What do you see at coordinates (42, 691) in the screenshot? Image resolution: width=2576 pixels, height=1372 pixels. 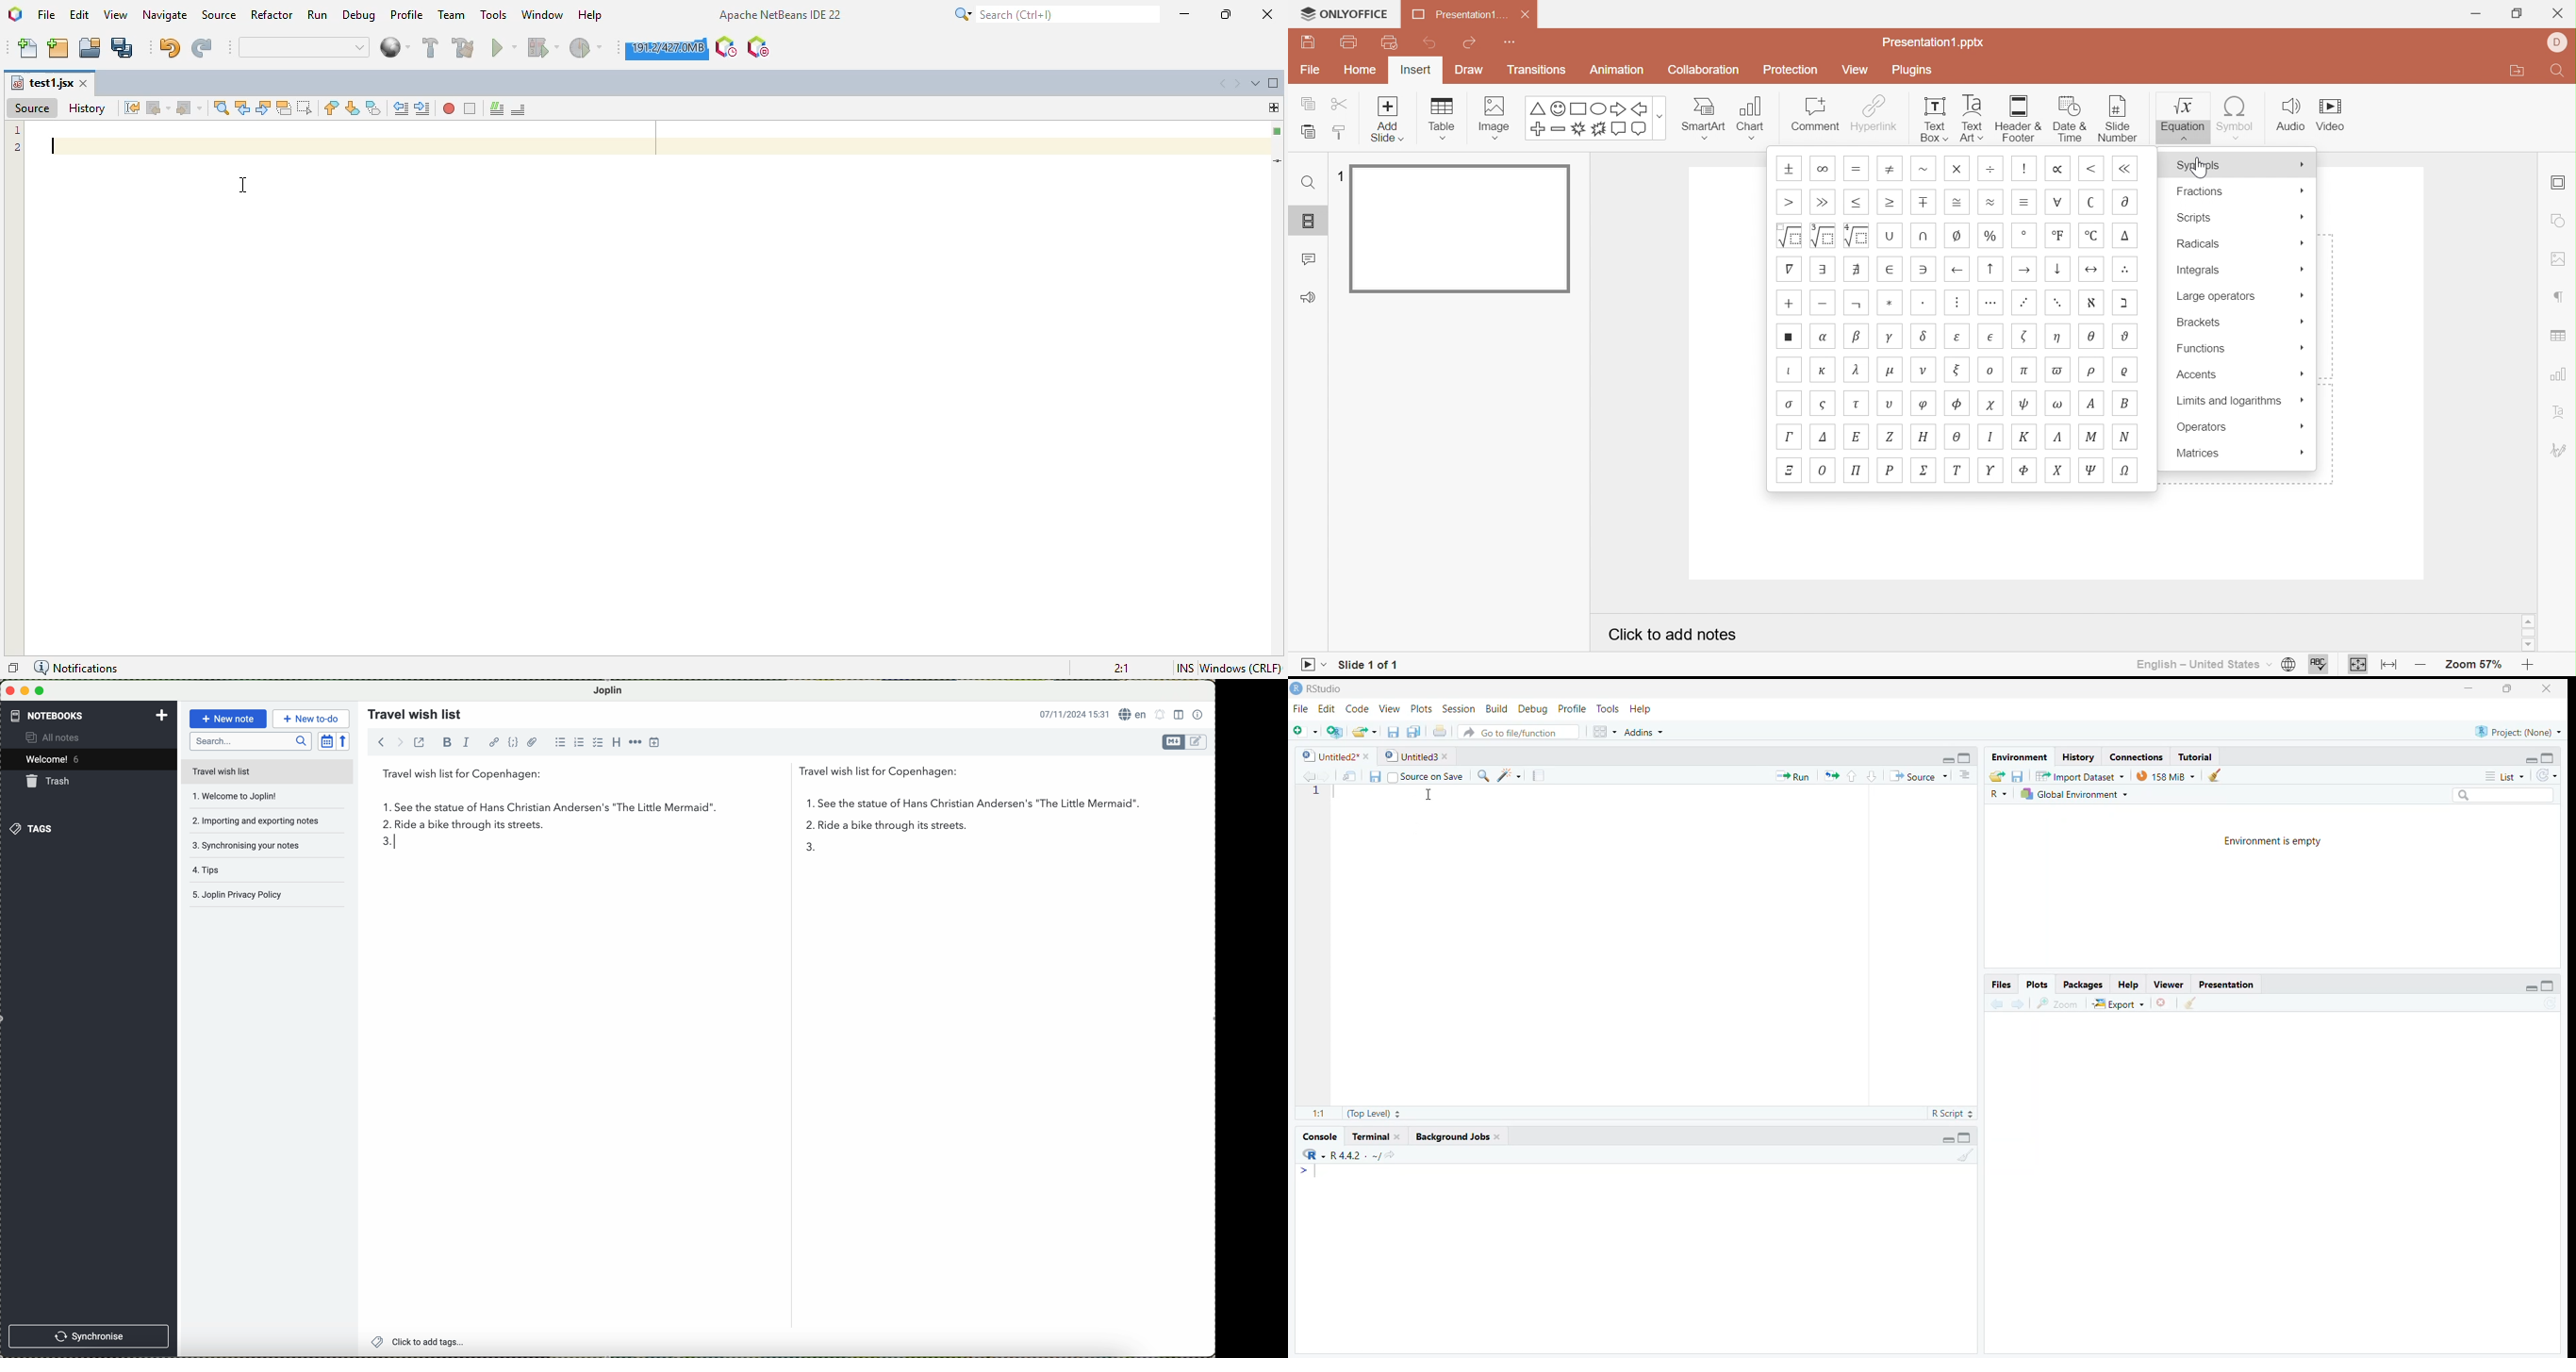 I see `maximize` at bounding box center [42, 691].